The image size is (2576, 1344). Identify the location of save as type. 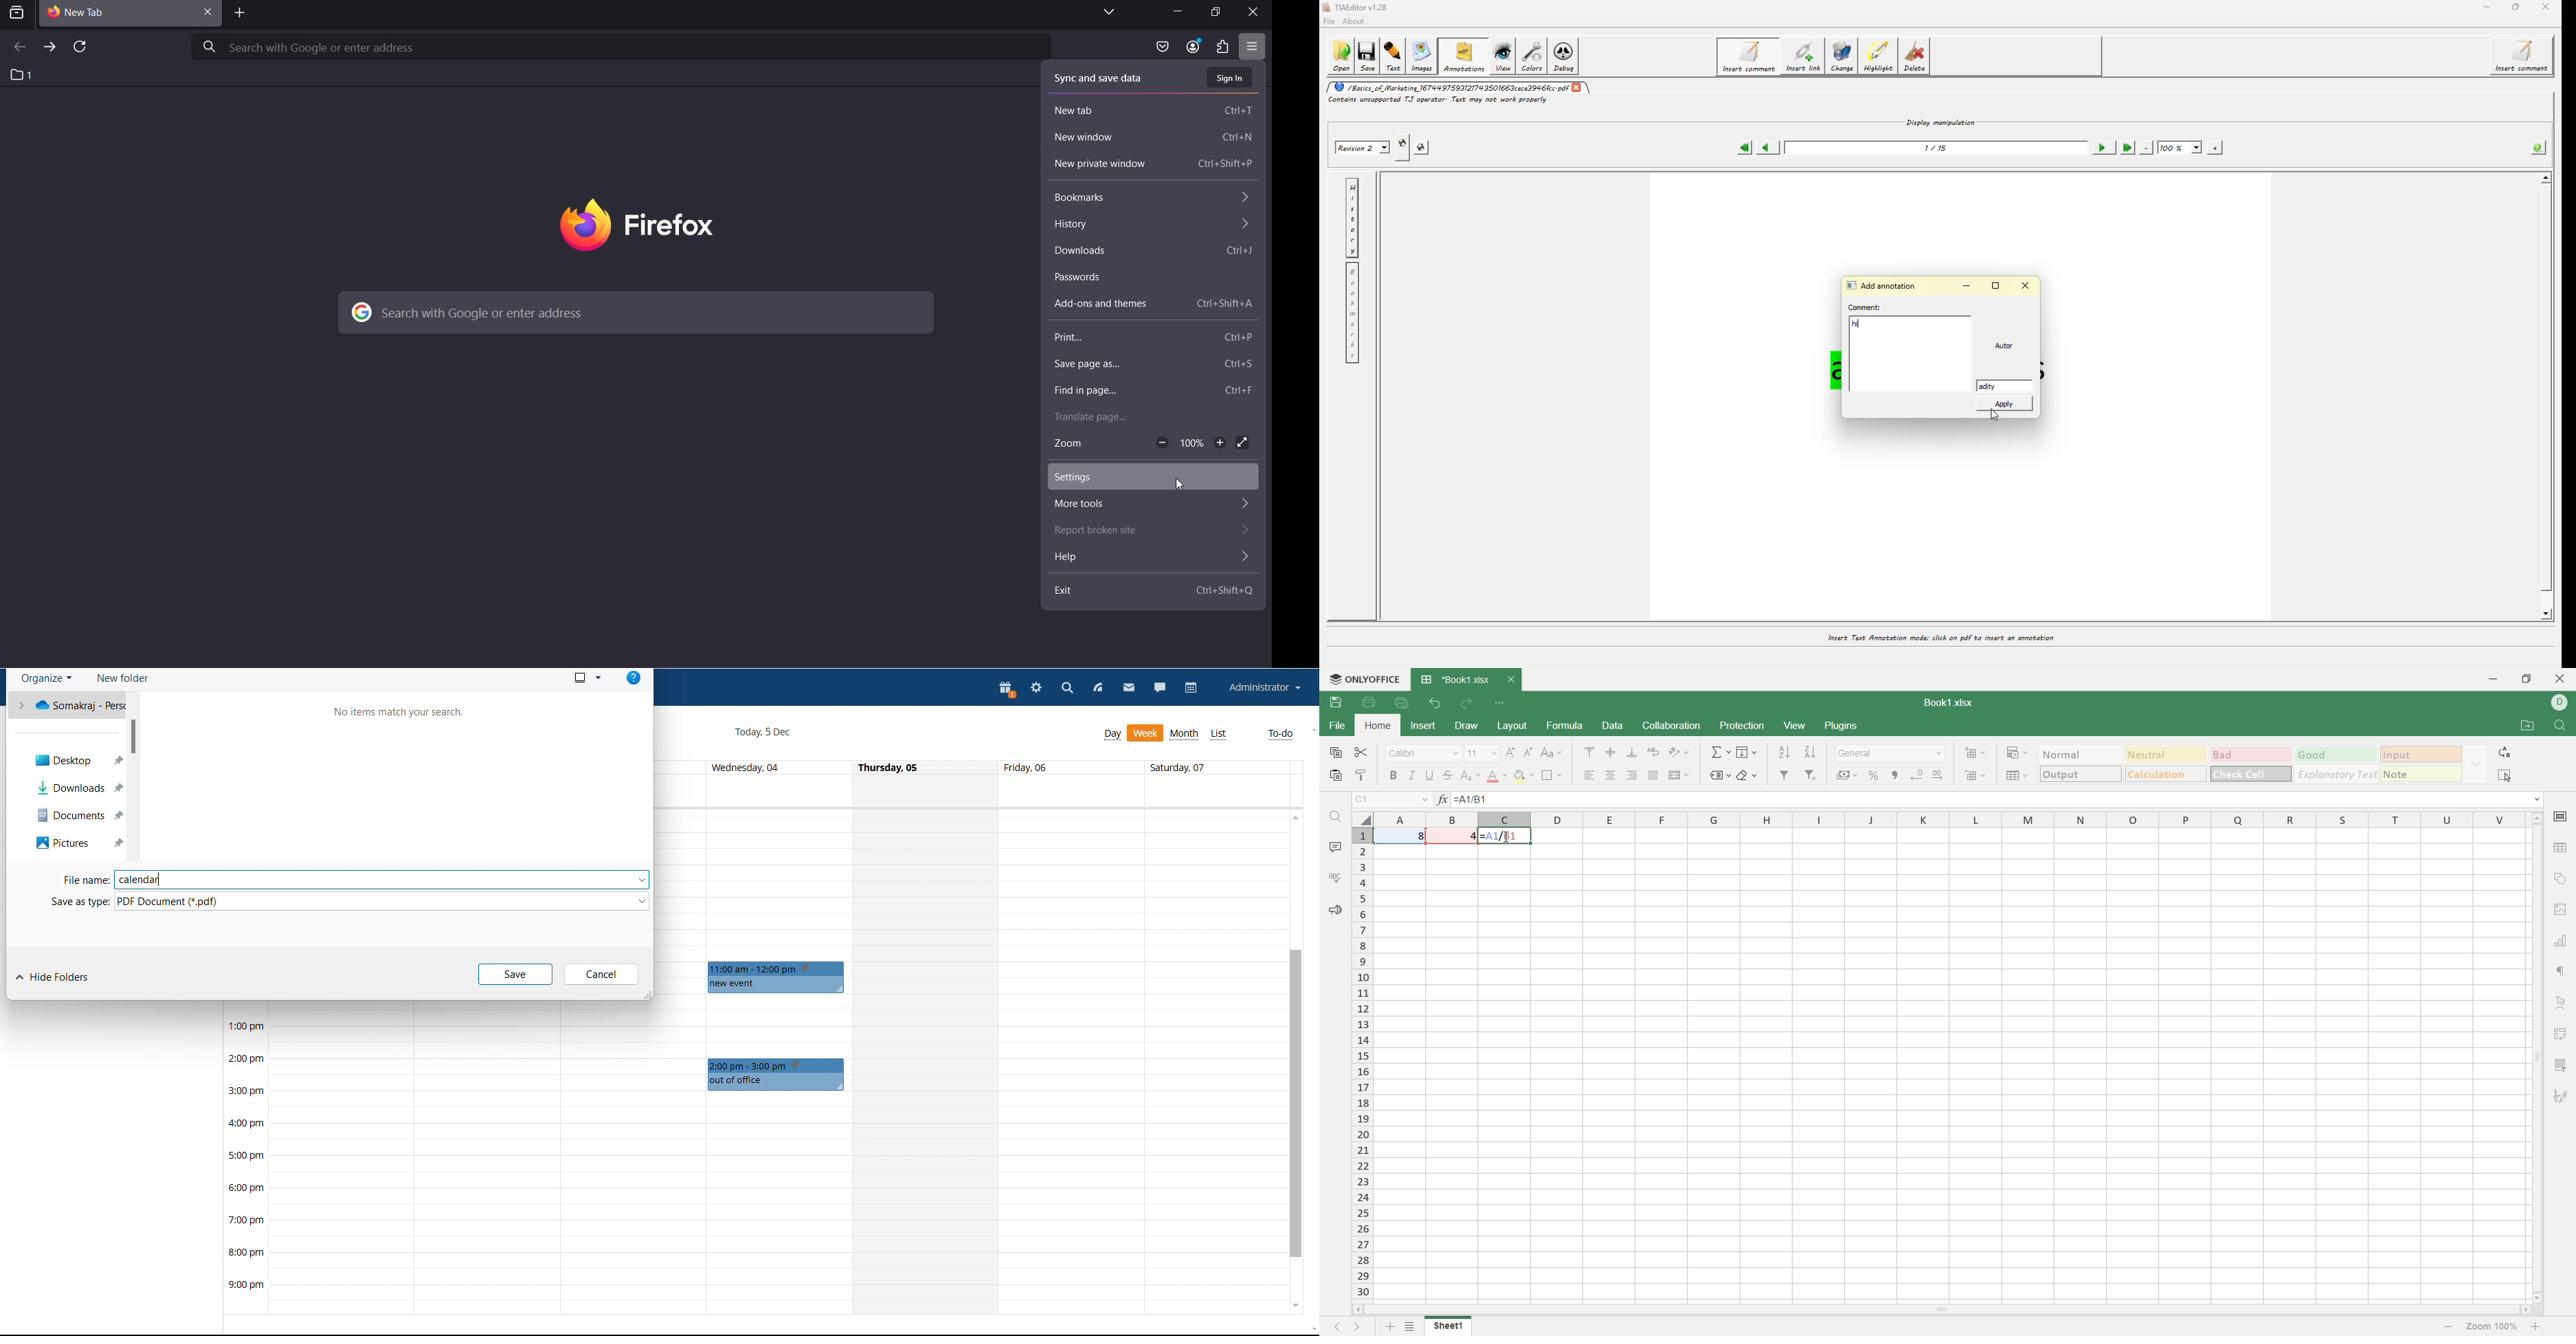
(350, 901).